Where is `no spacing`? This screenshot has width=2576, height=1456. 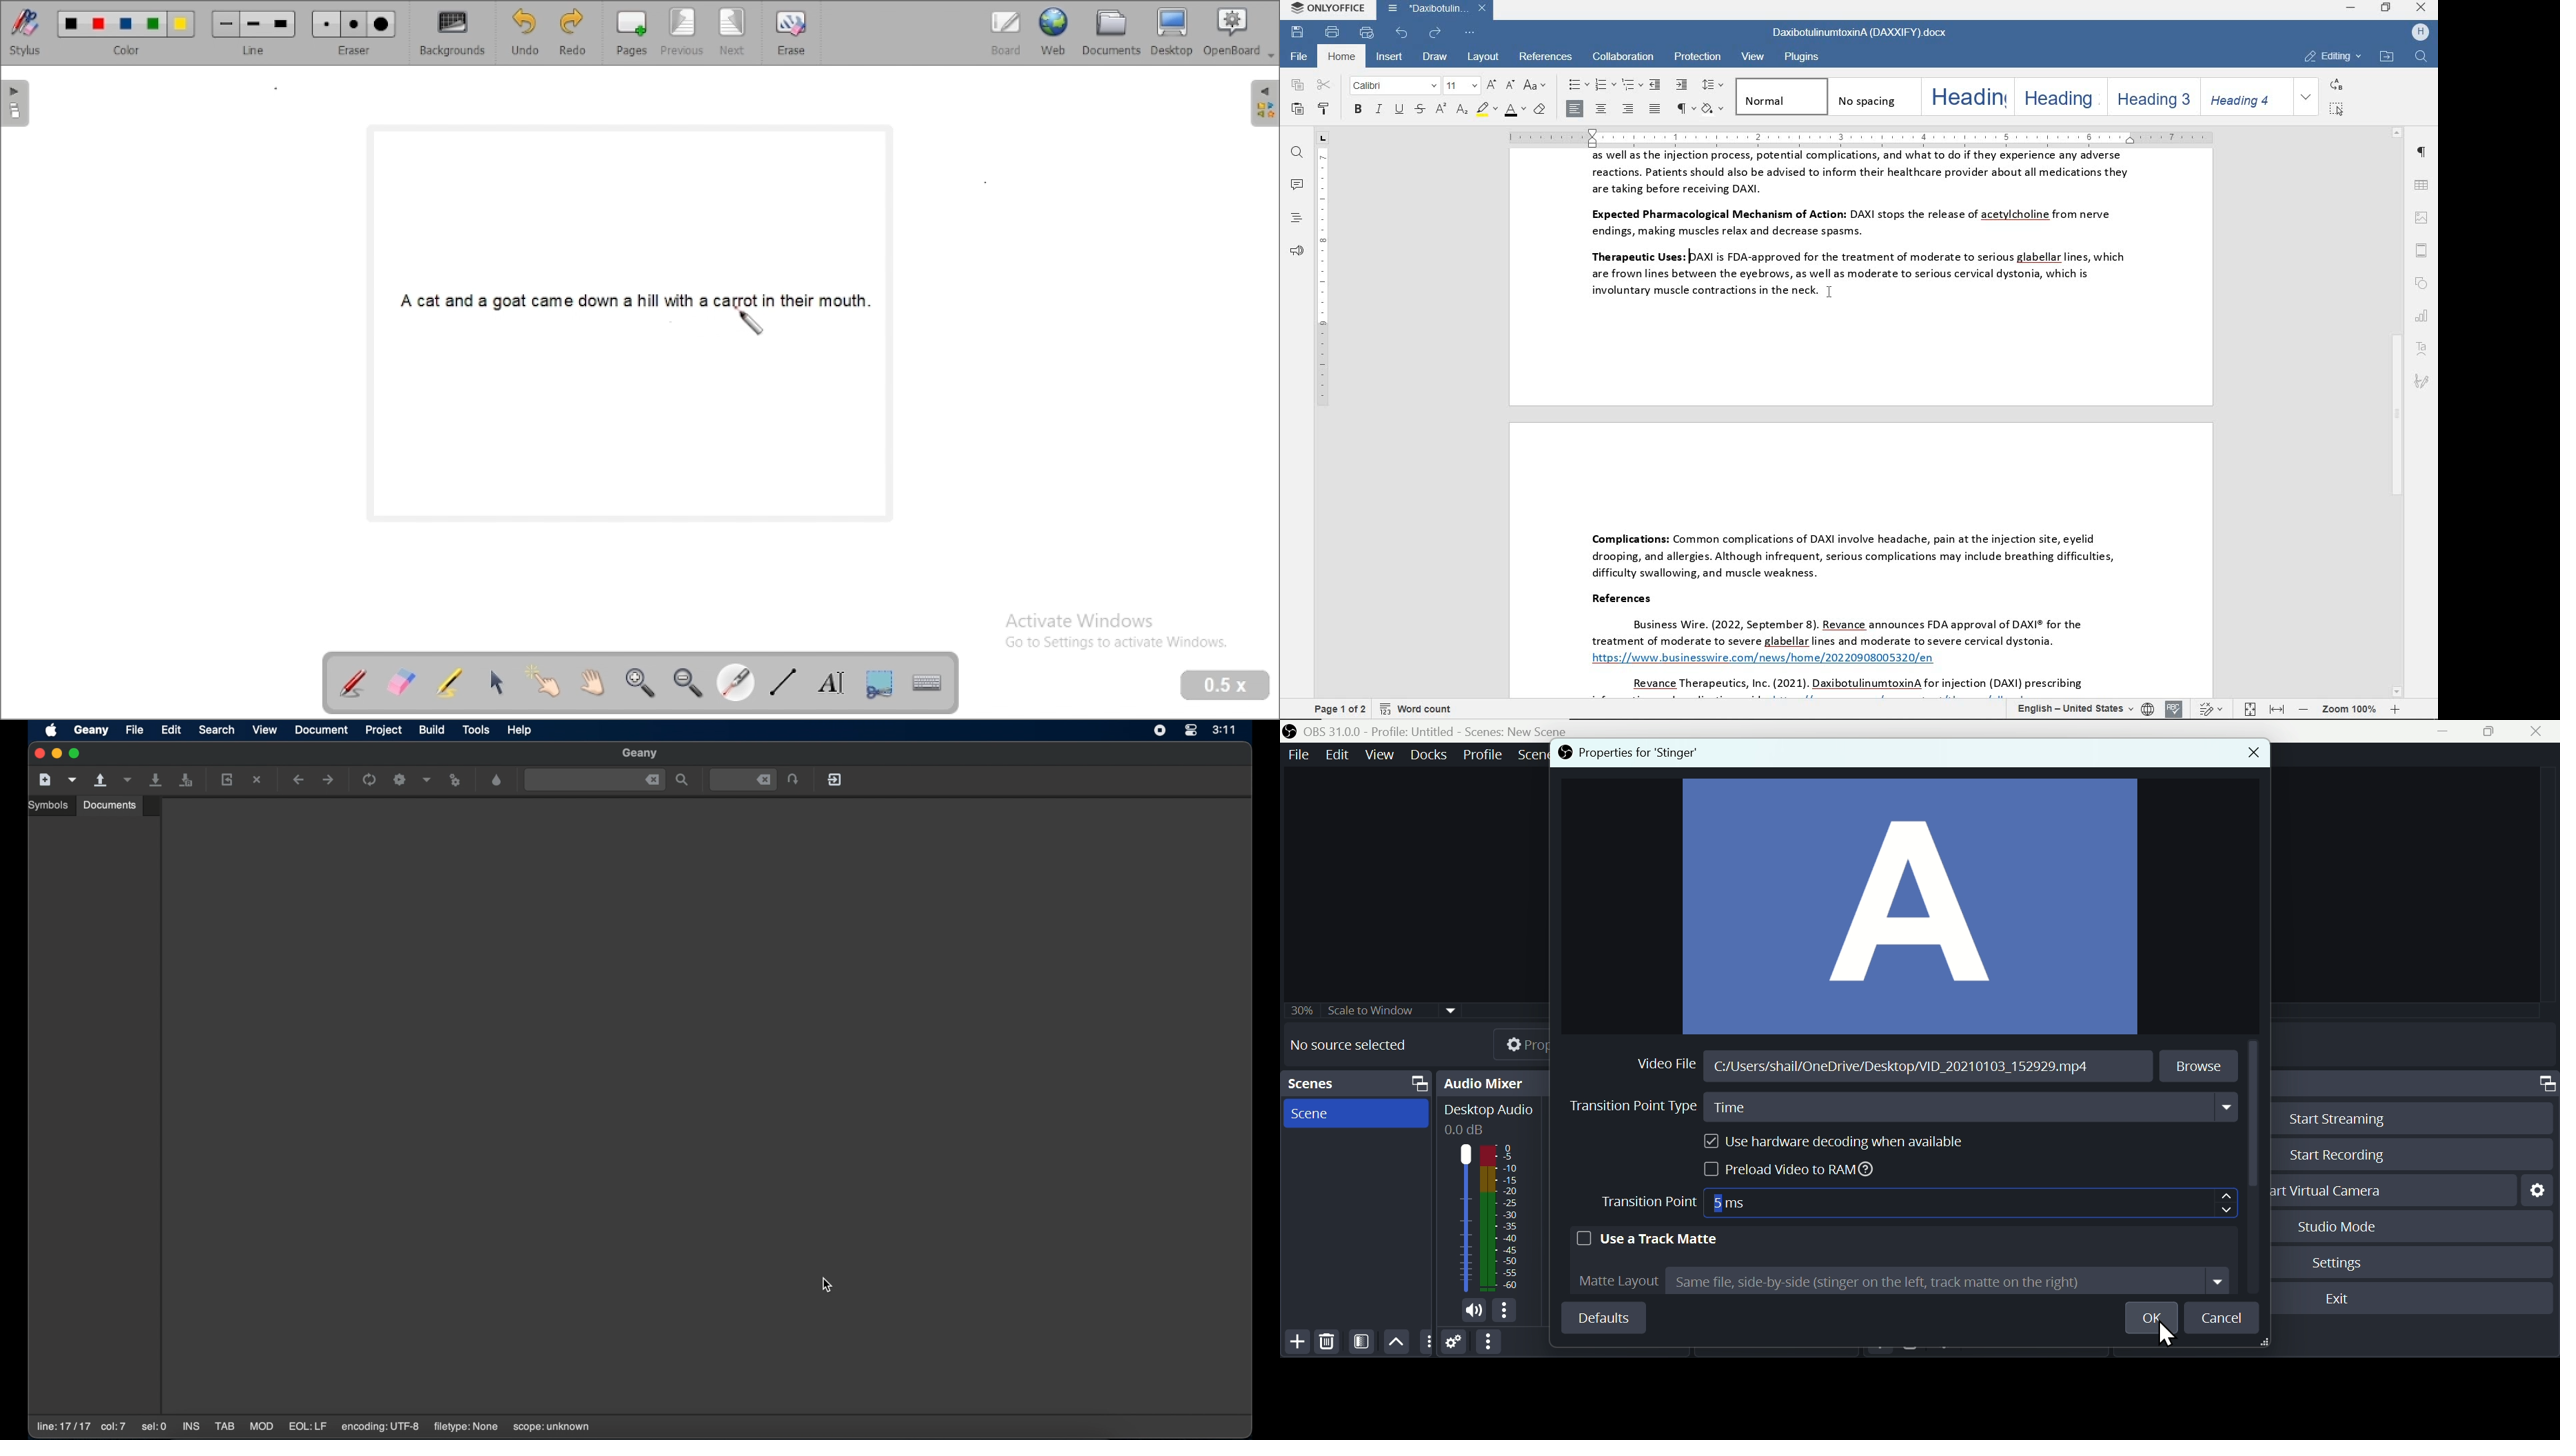 no spacing is located at coordinates (1872, 96).